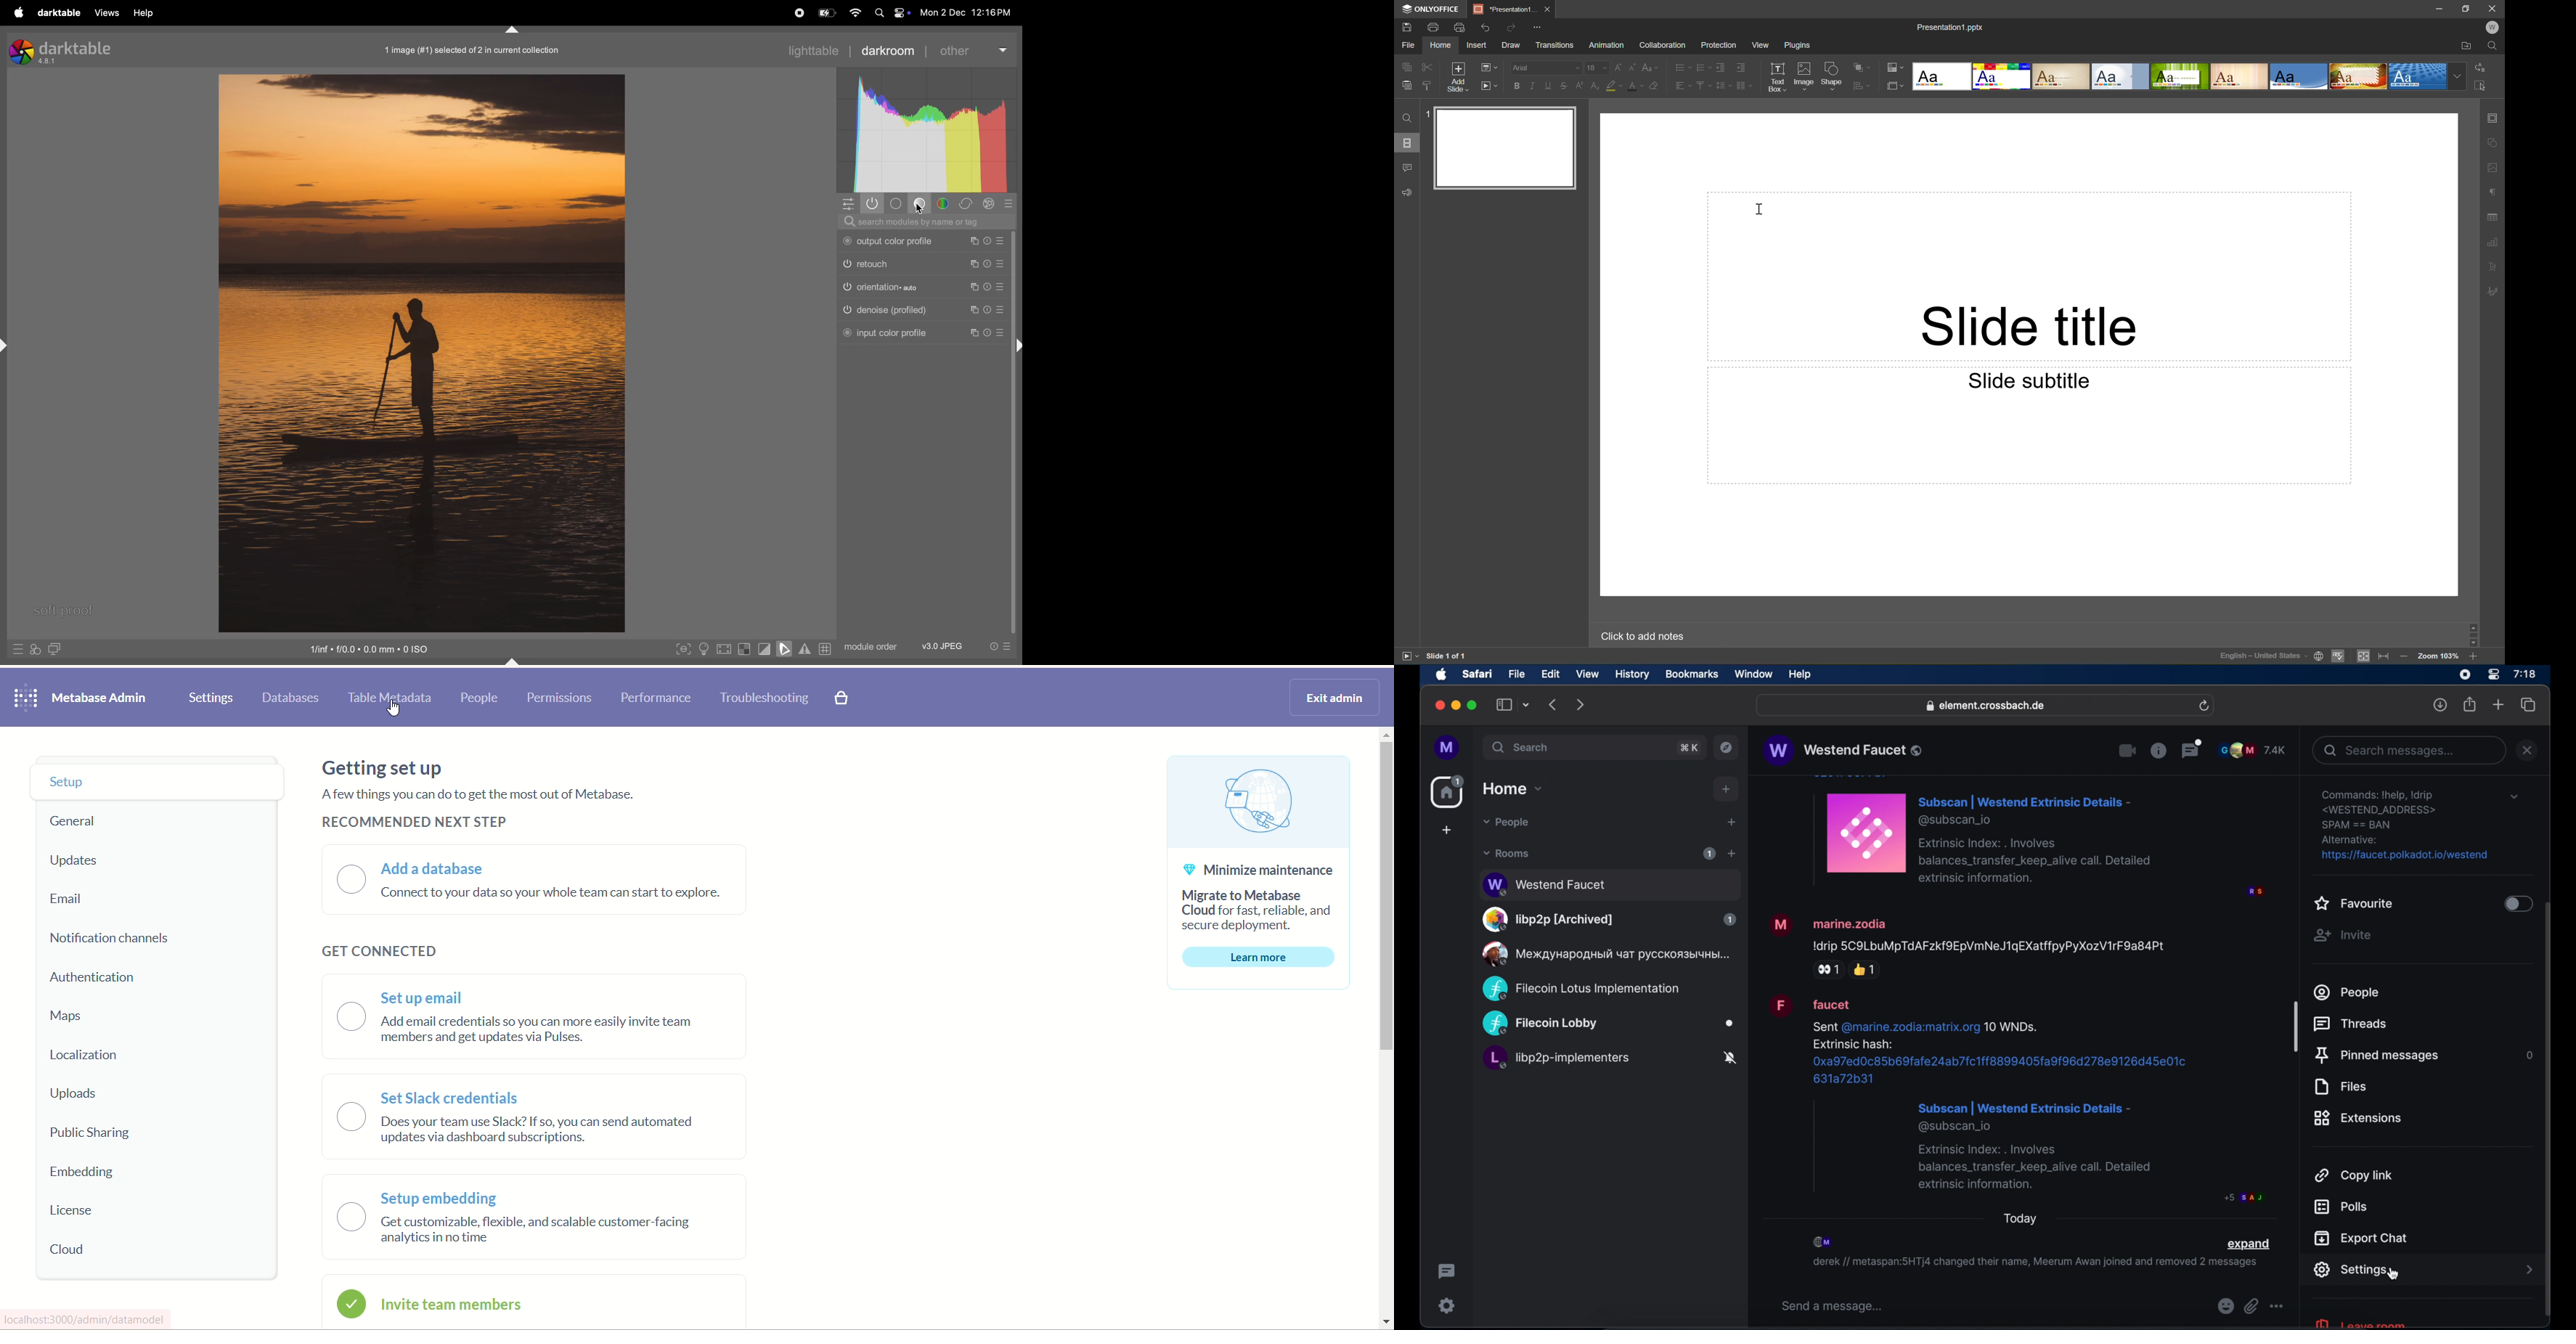 This screenshot has width=2576, height=1344. What do you see at coordinates (2406, 826) in the screenshot?
I see `settings ` at bounding box center [2406, 826].